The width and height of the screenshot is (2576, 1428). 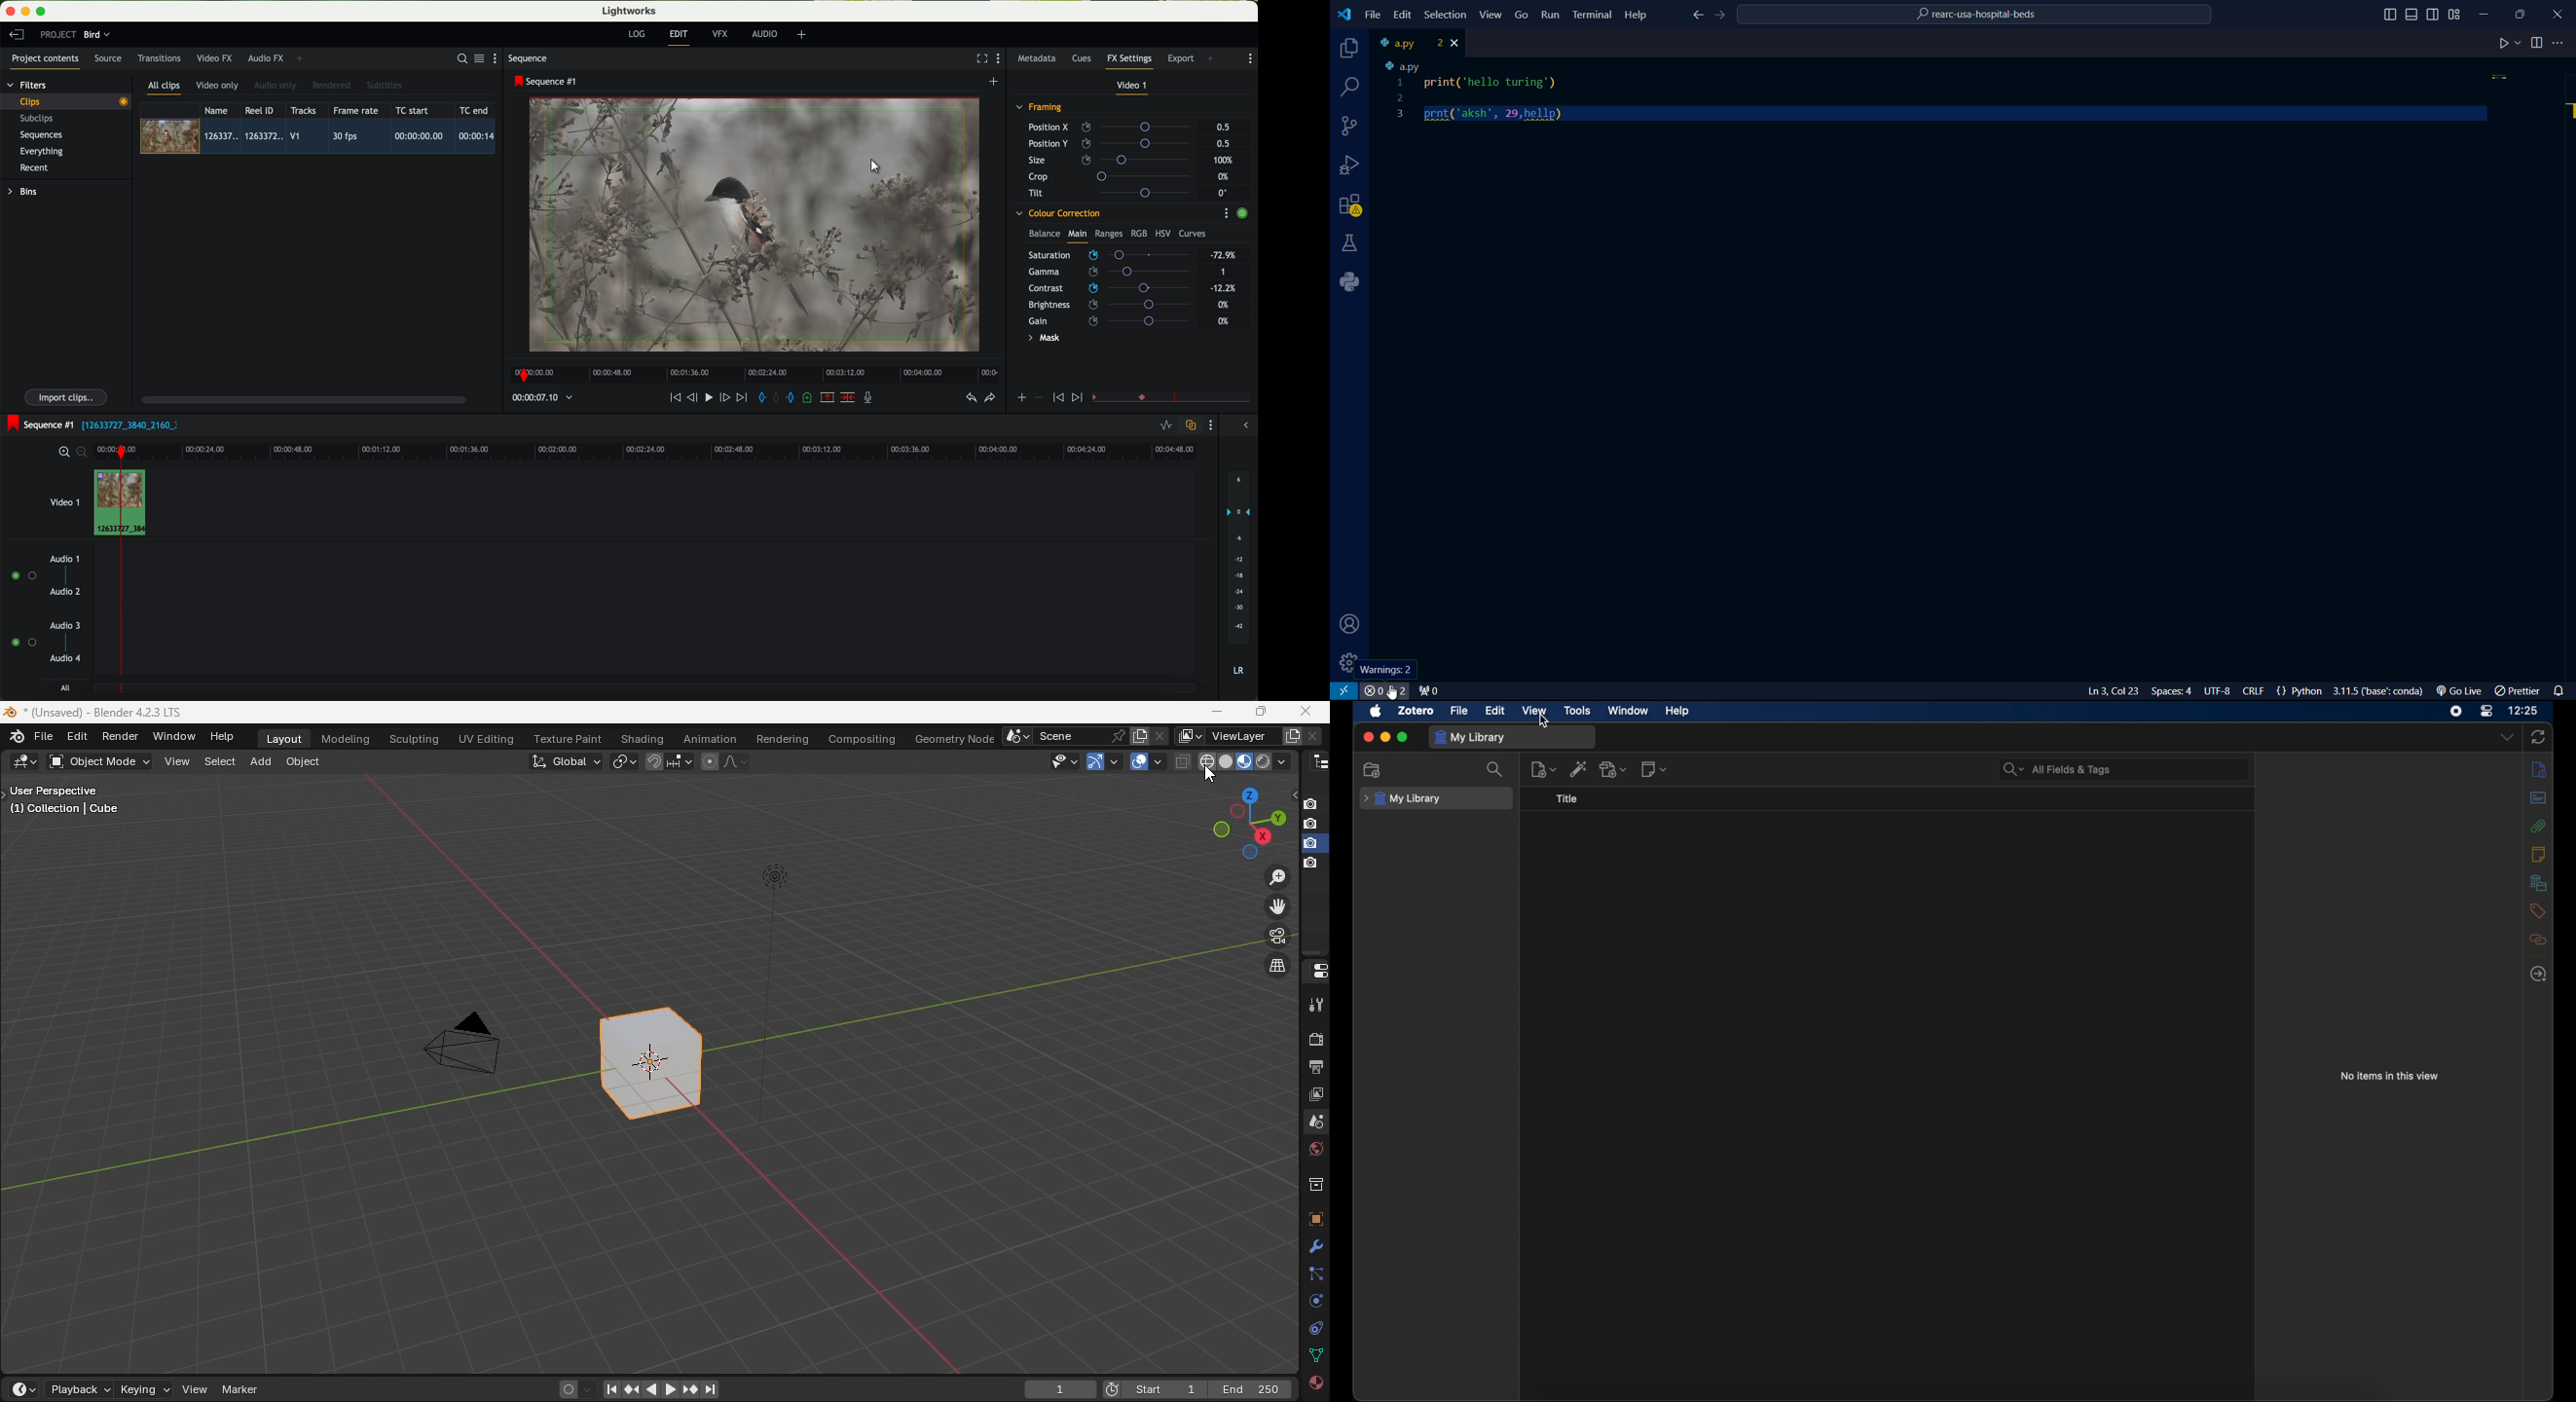 I want to click on title, so click(x=1566, y=799).